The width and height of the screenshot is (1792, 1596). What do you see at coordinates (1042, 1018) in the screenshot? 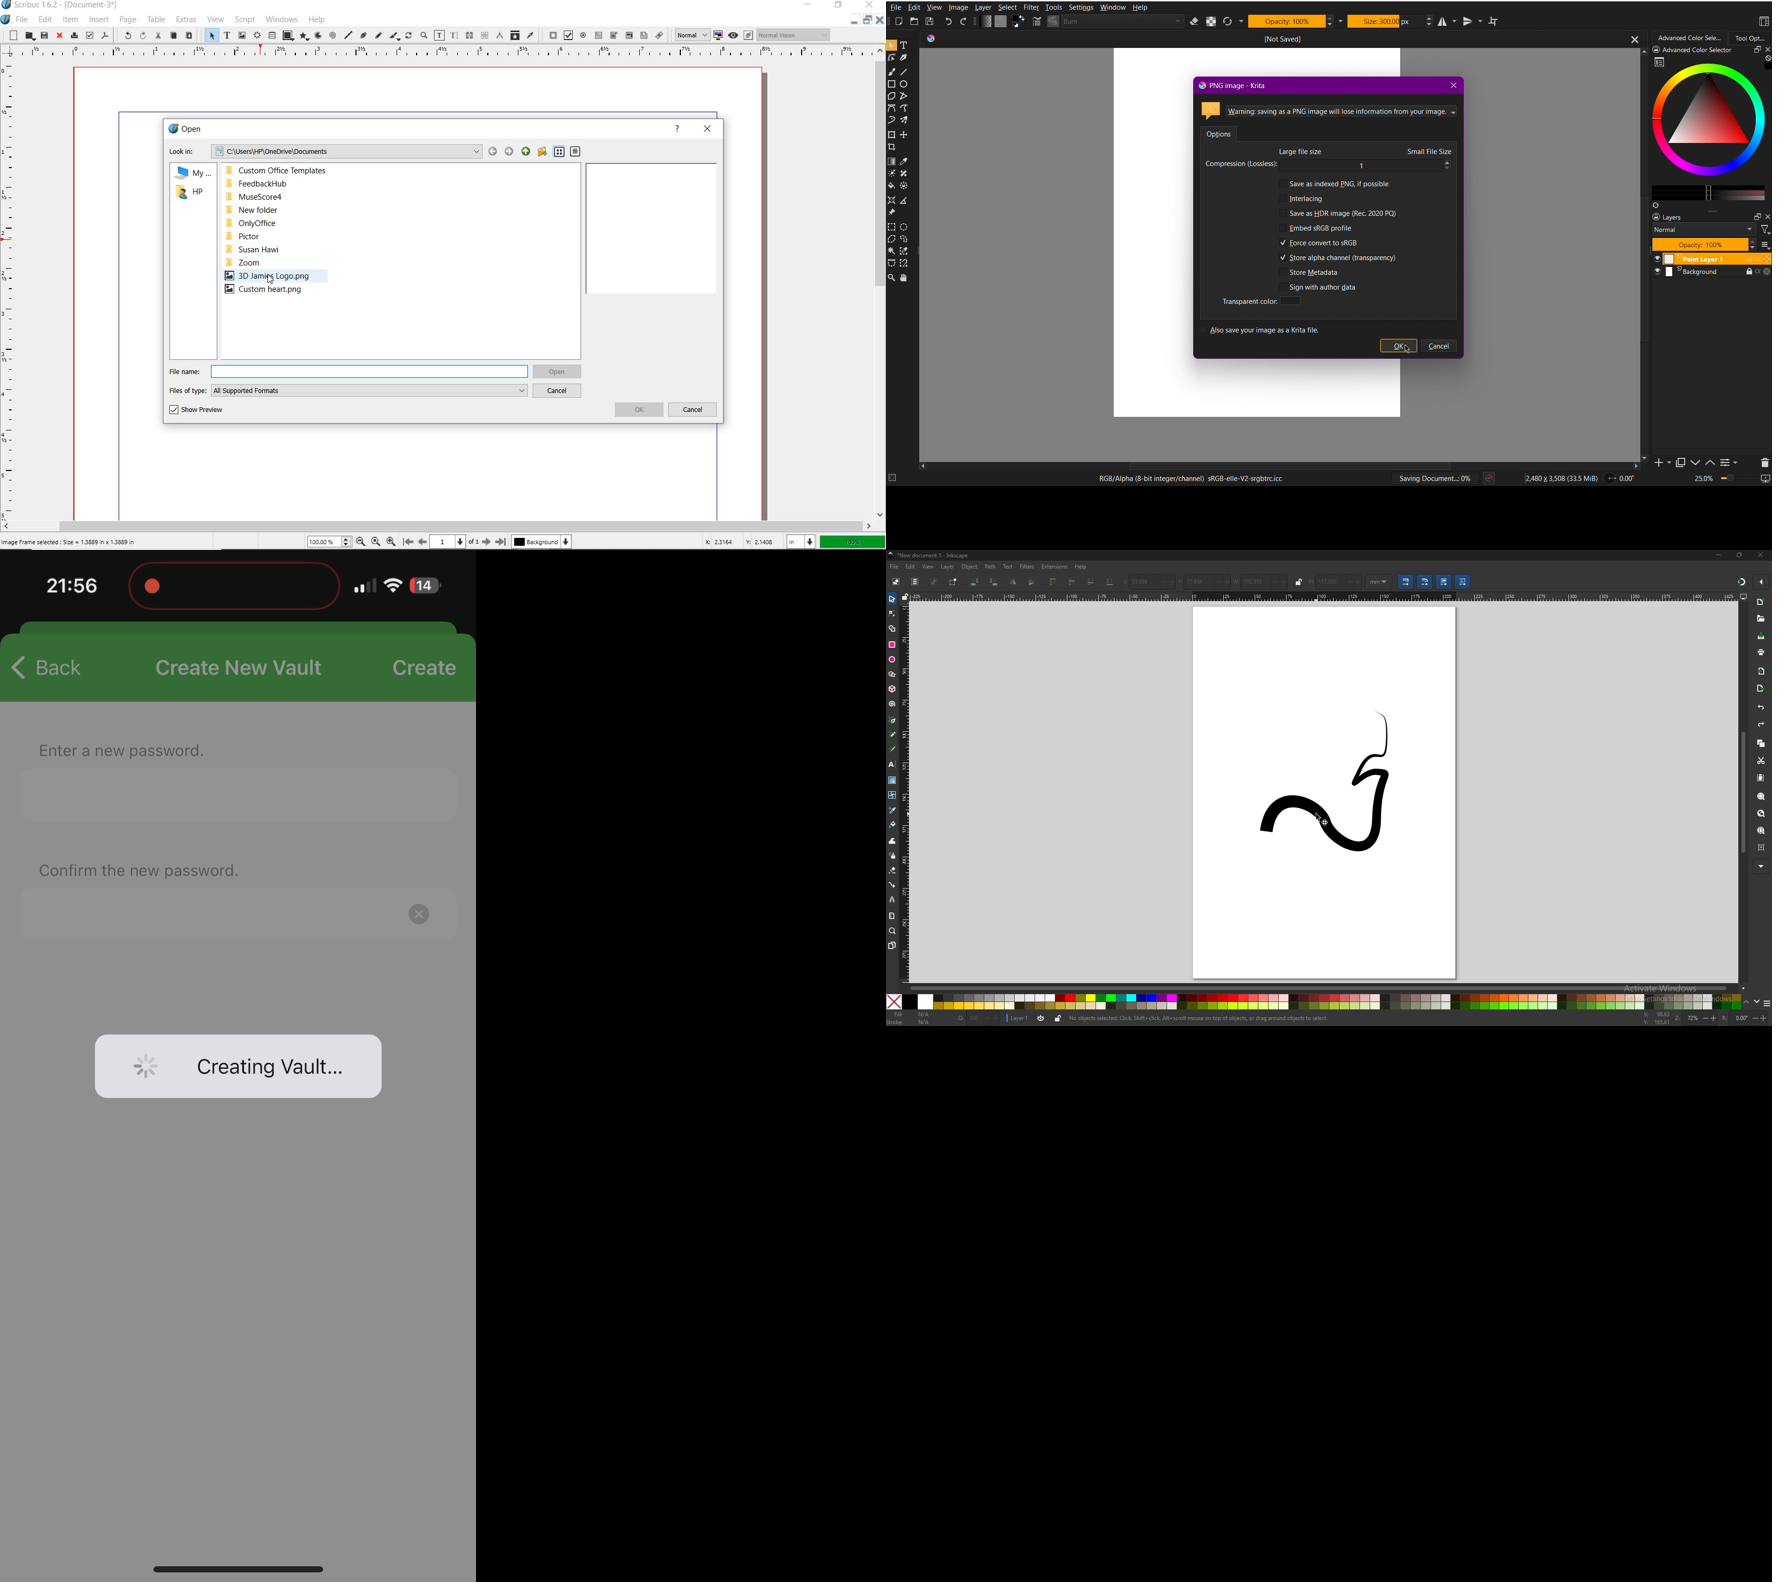
I see `toggle visibility` at bounding box center [1042, 1018].